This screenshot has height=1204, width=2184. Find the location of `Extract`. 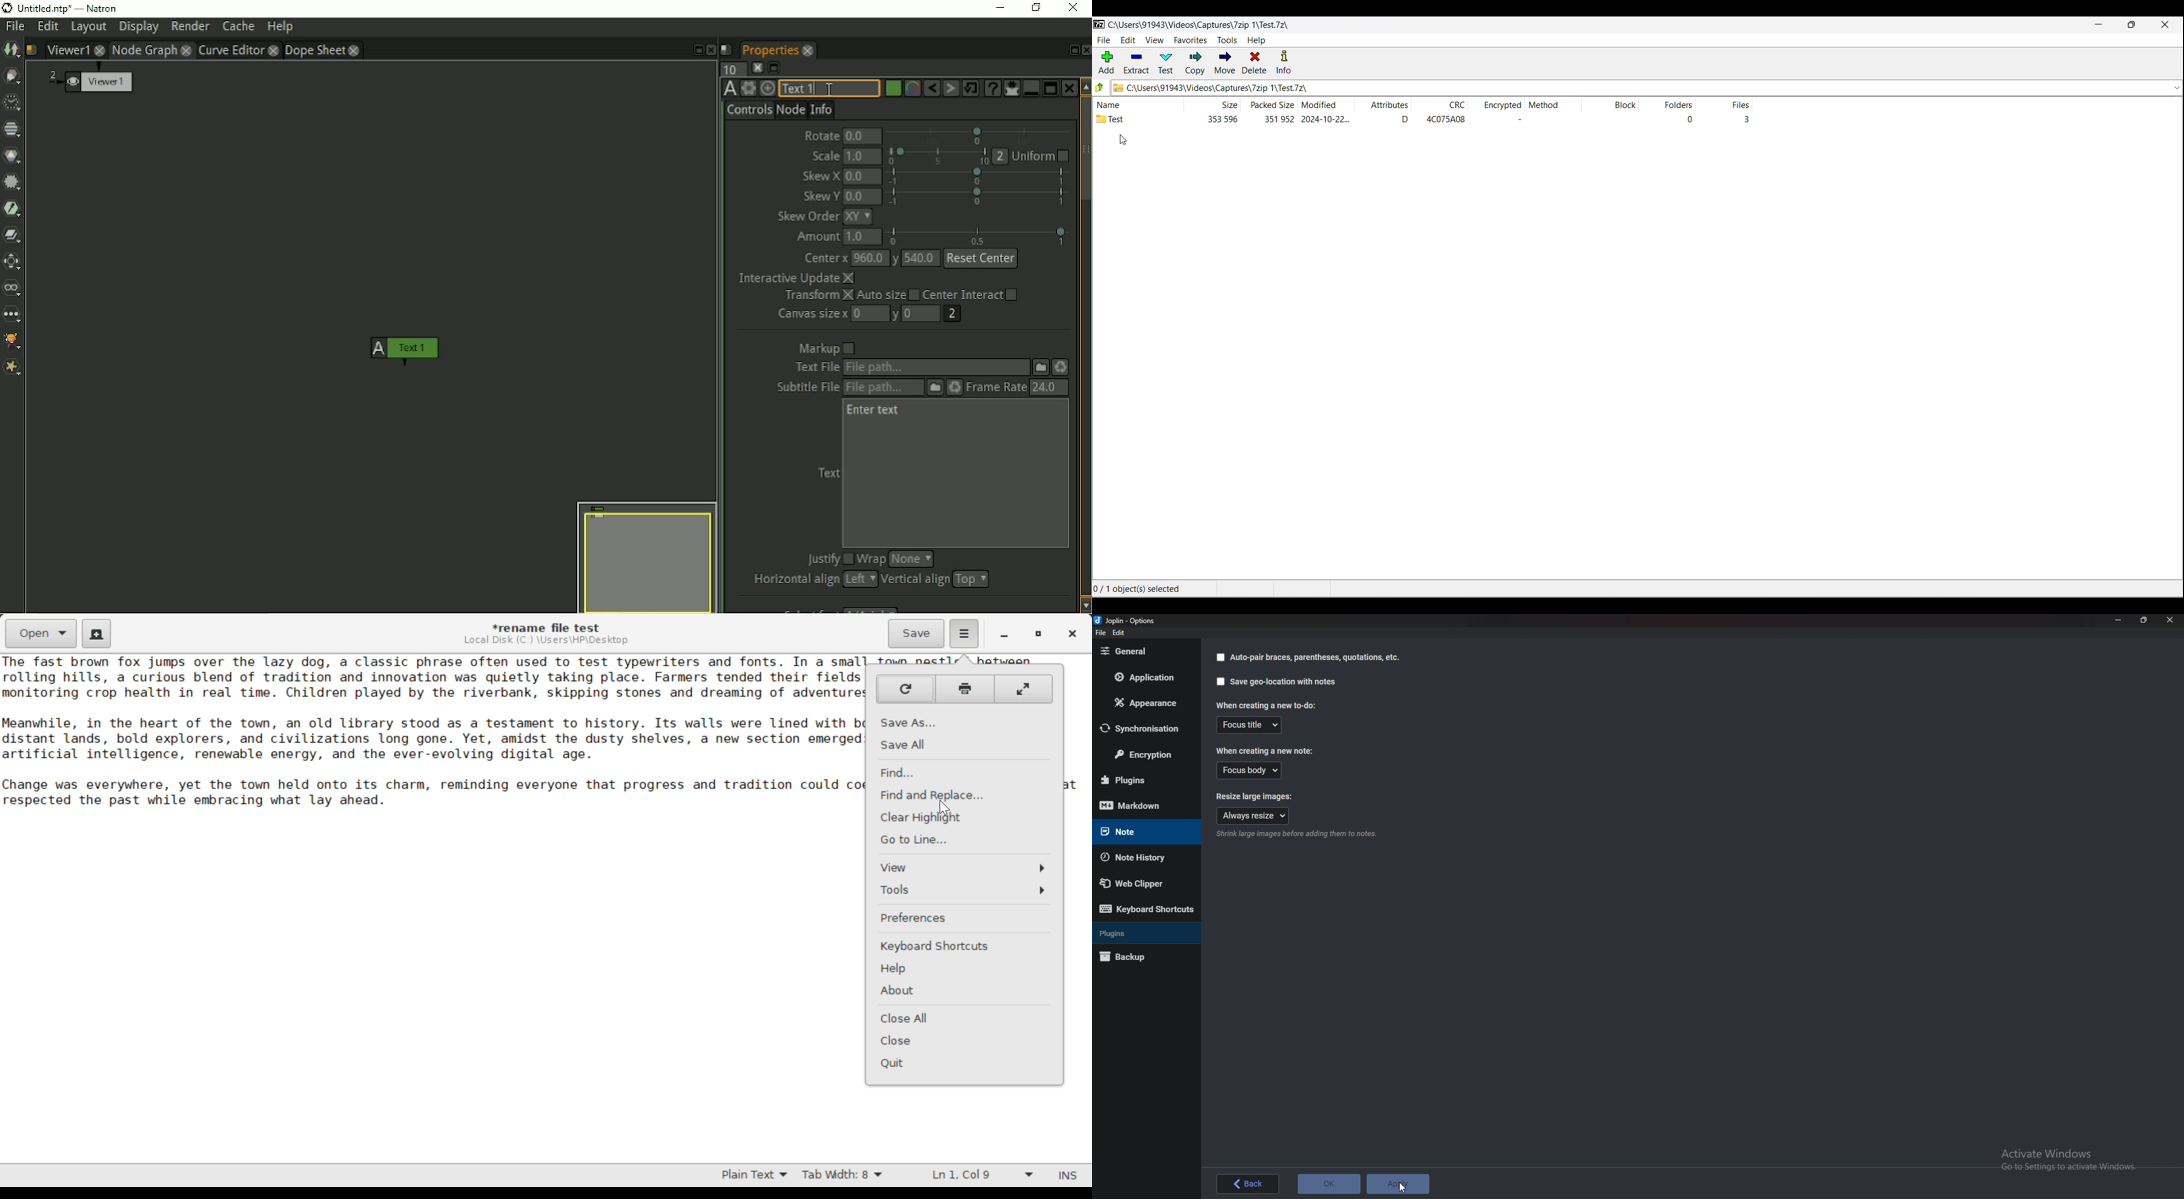

Extract is located at coordinates (1137, 64).